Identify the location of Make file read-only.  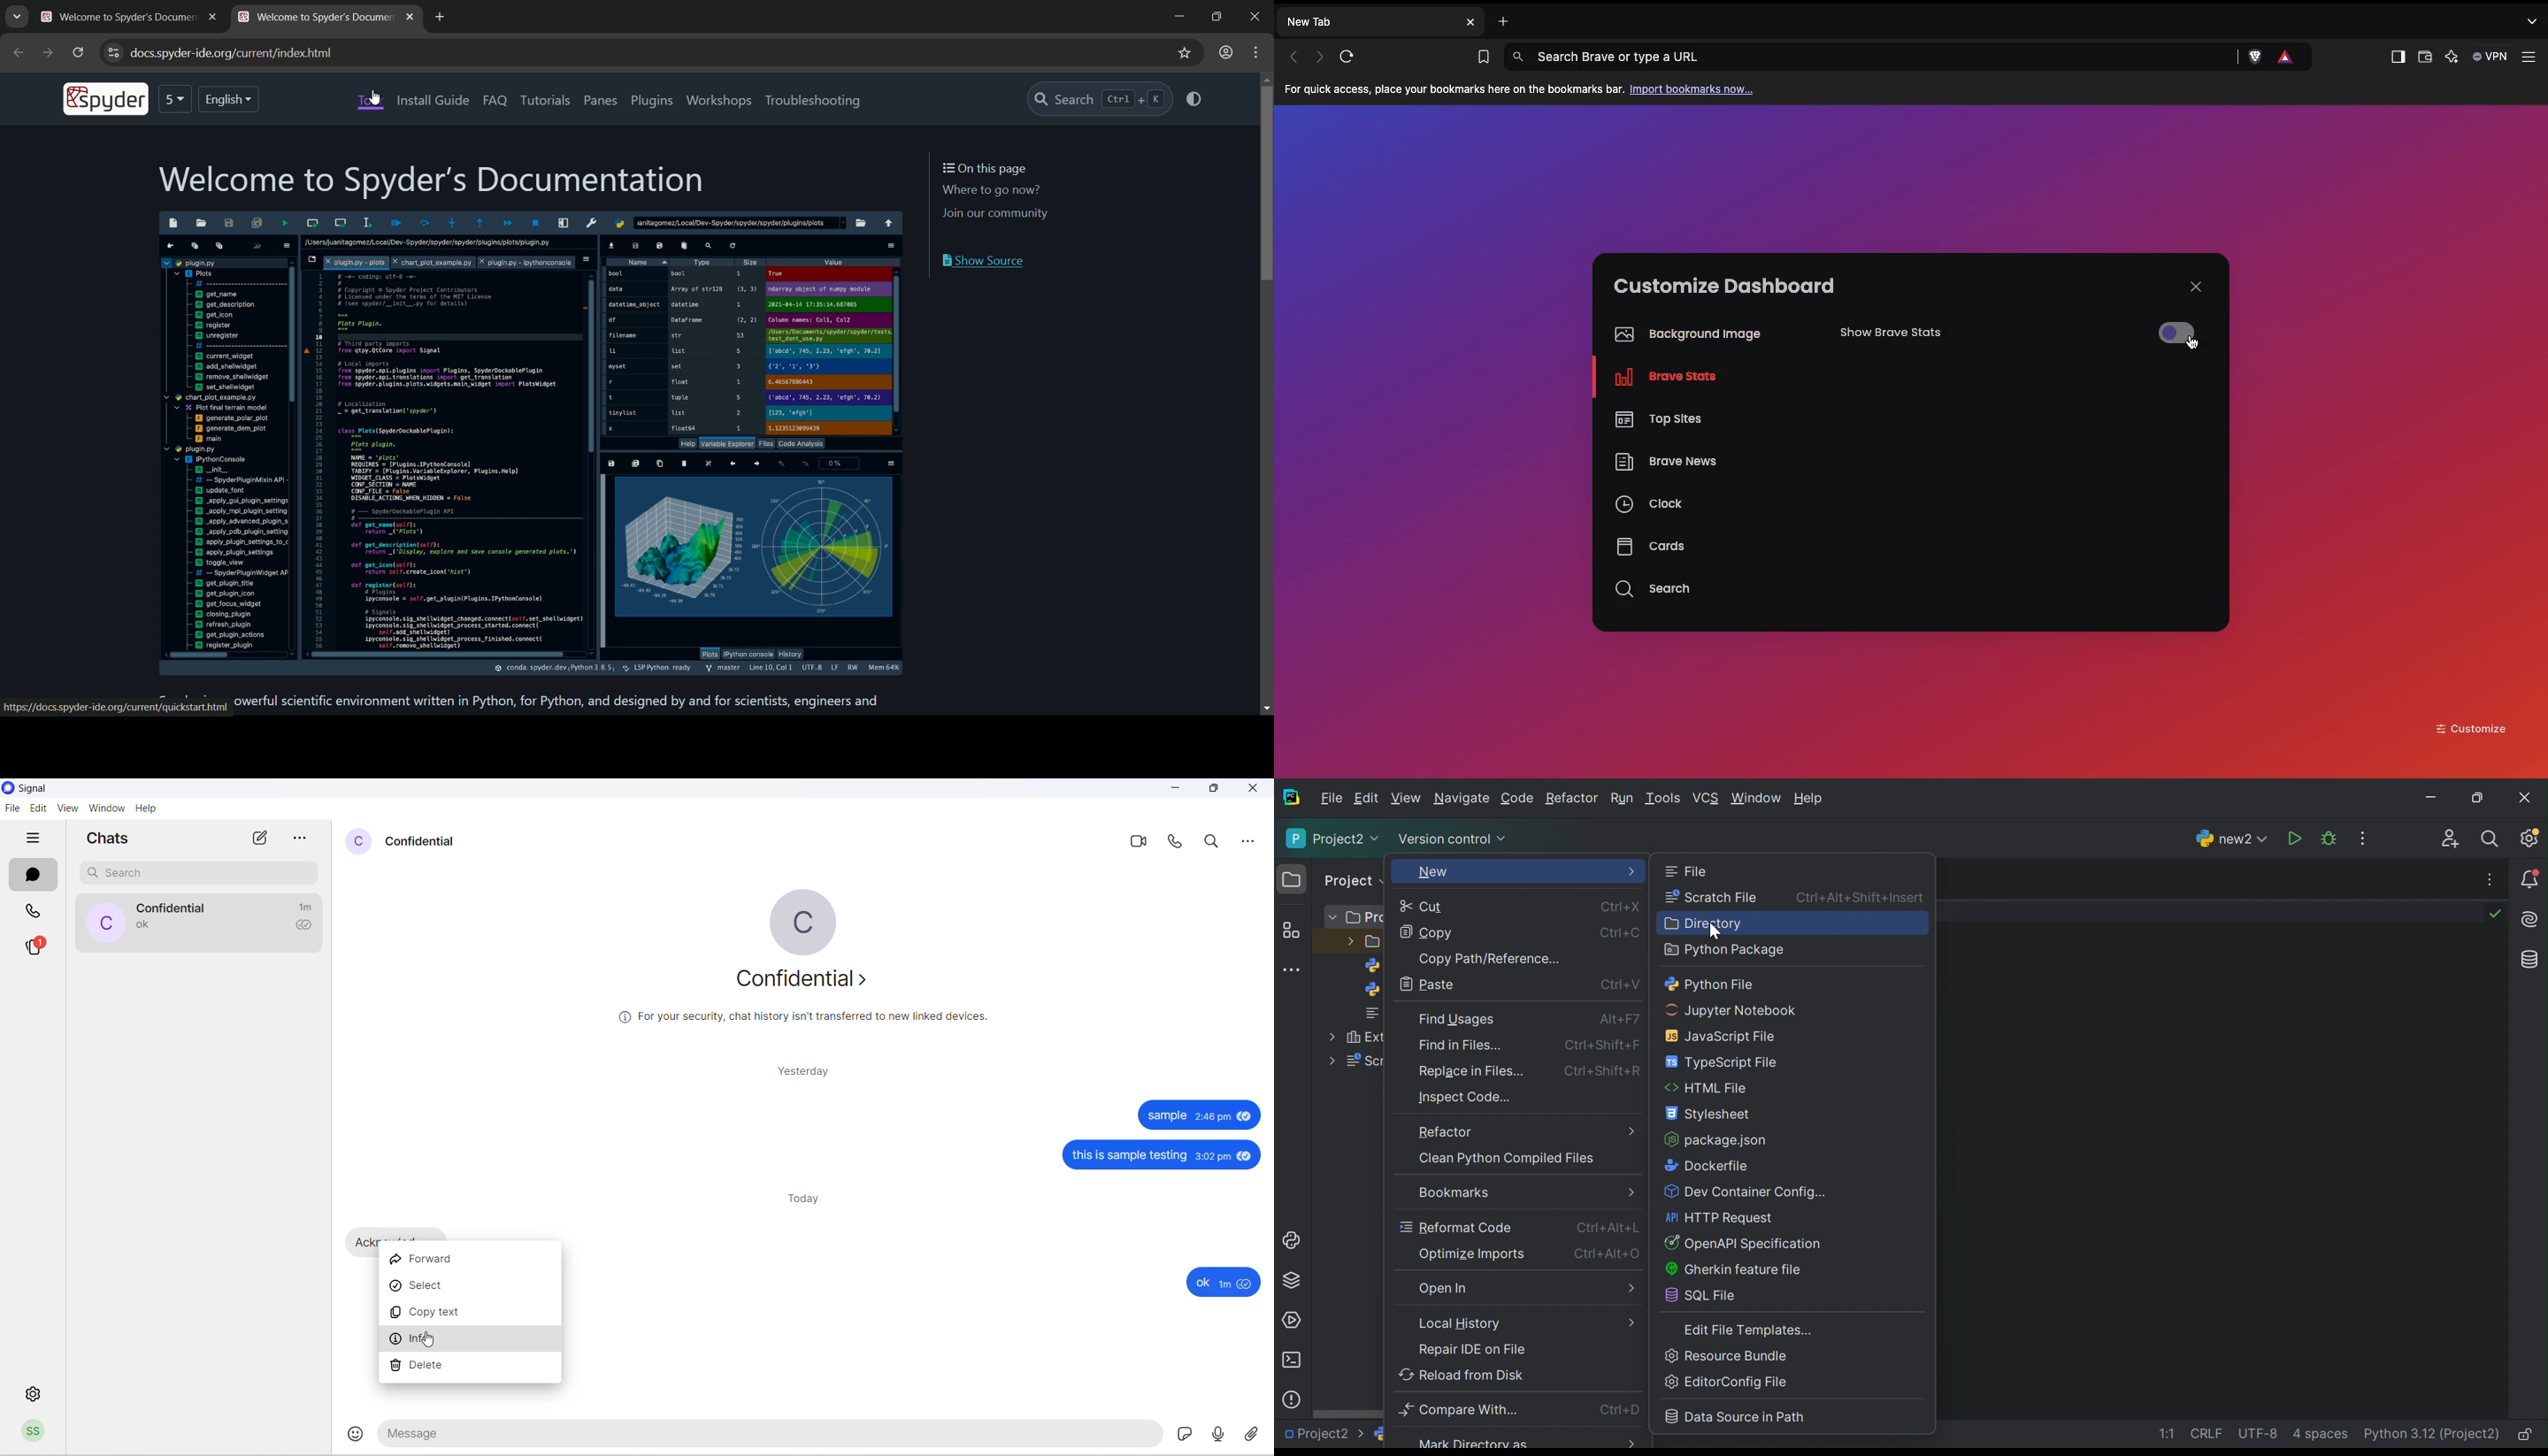
(2529, 1435).